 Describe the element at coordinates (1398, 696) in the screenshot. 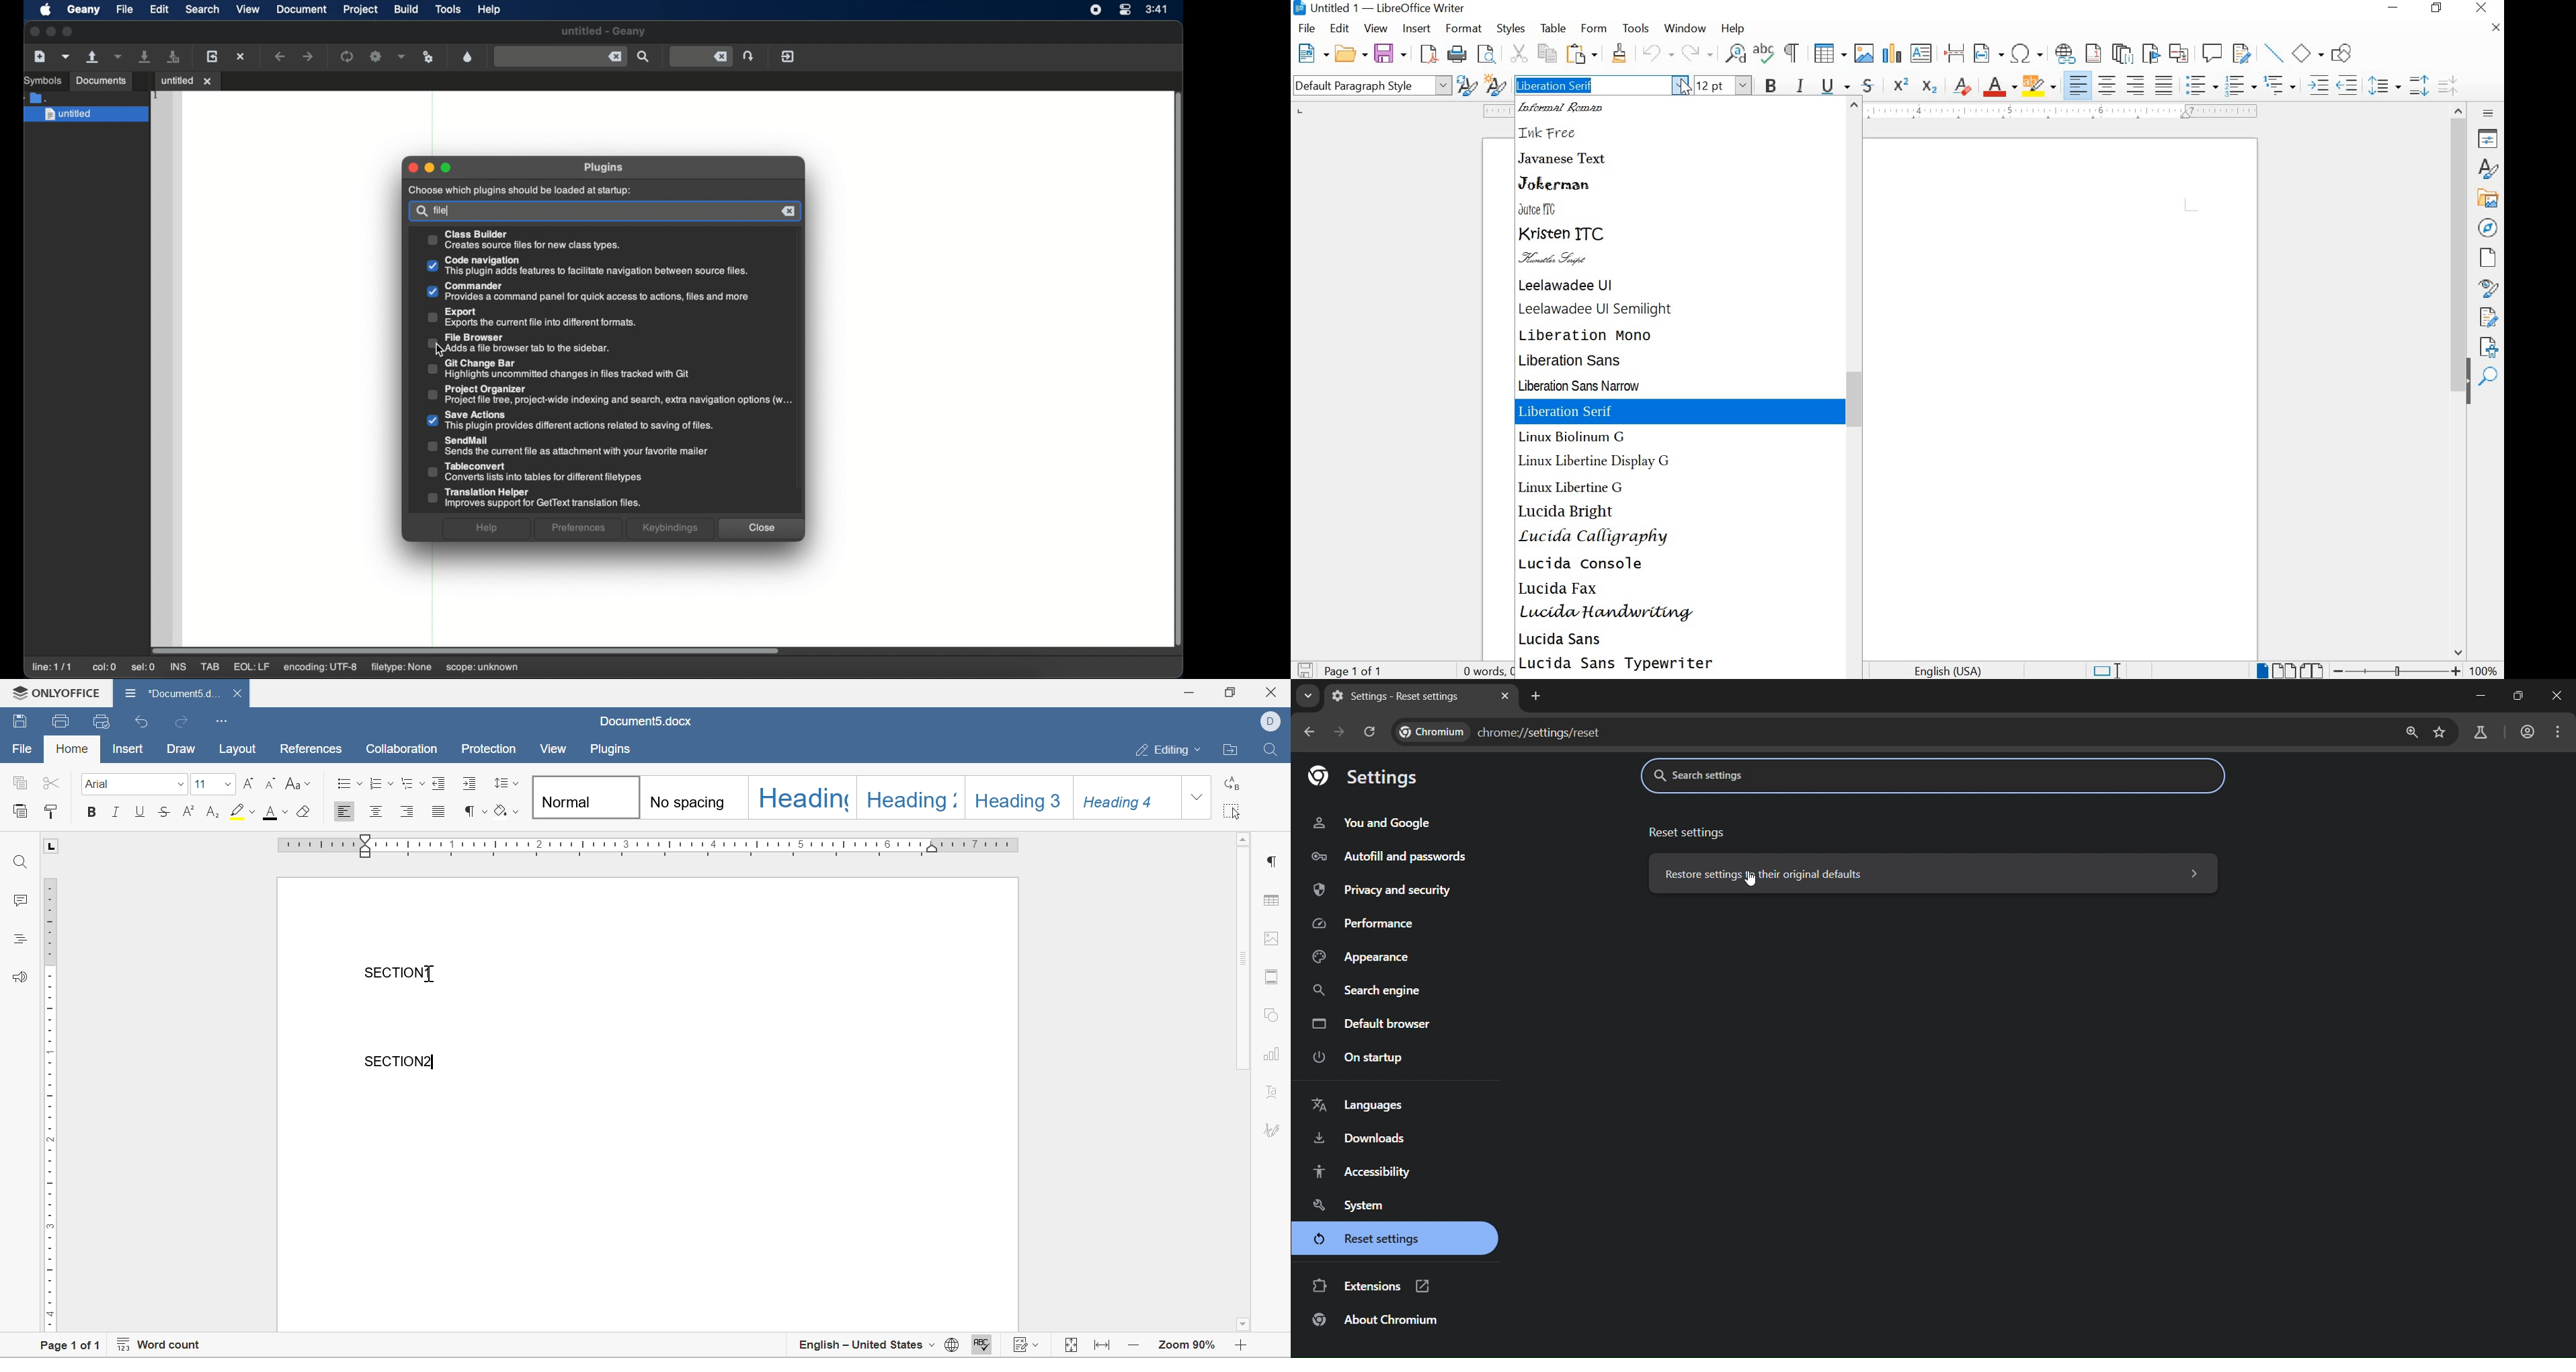

I see `settings - reset settings` at that location.